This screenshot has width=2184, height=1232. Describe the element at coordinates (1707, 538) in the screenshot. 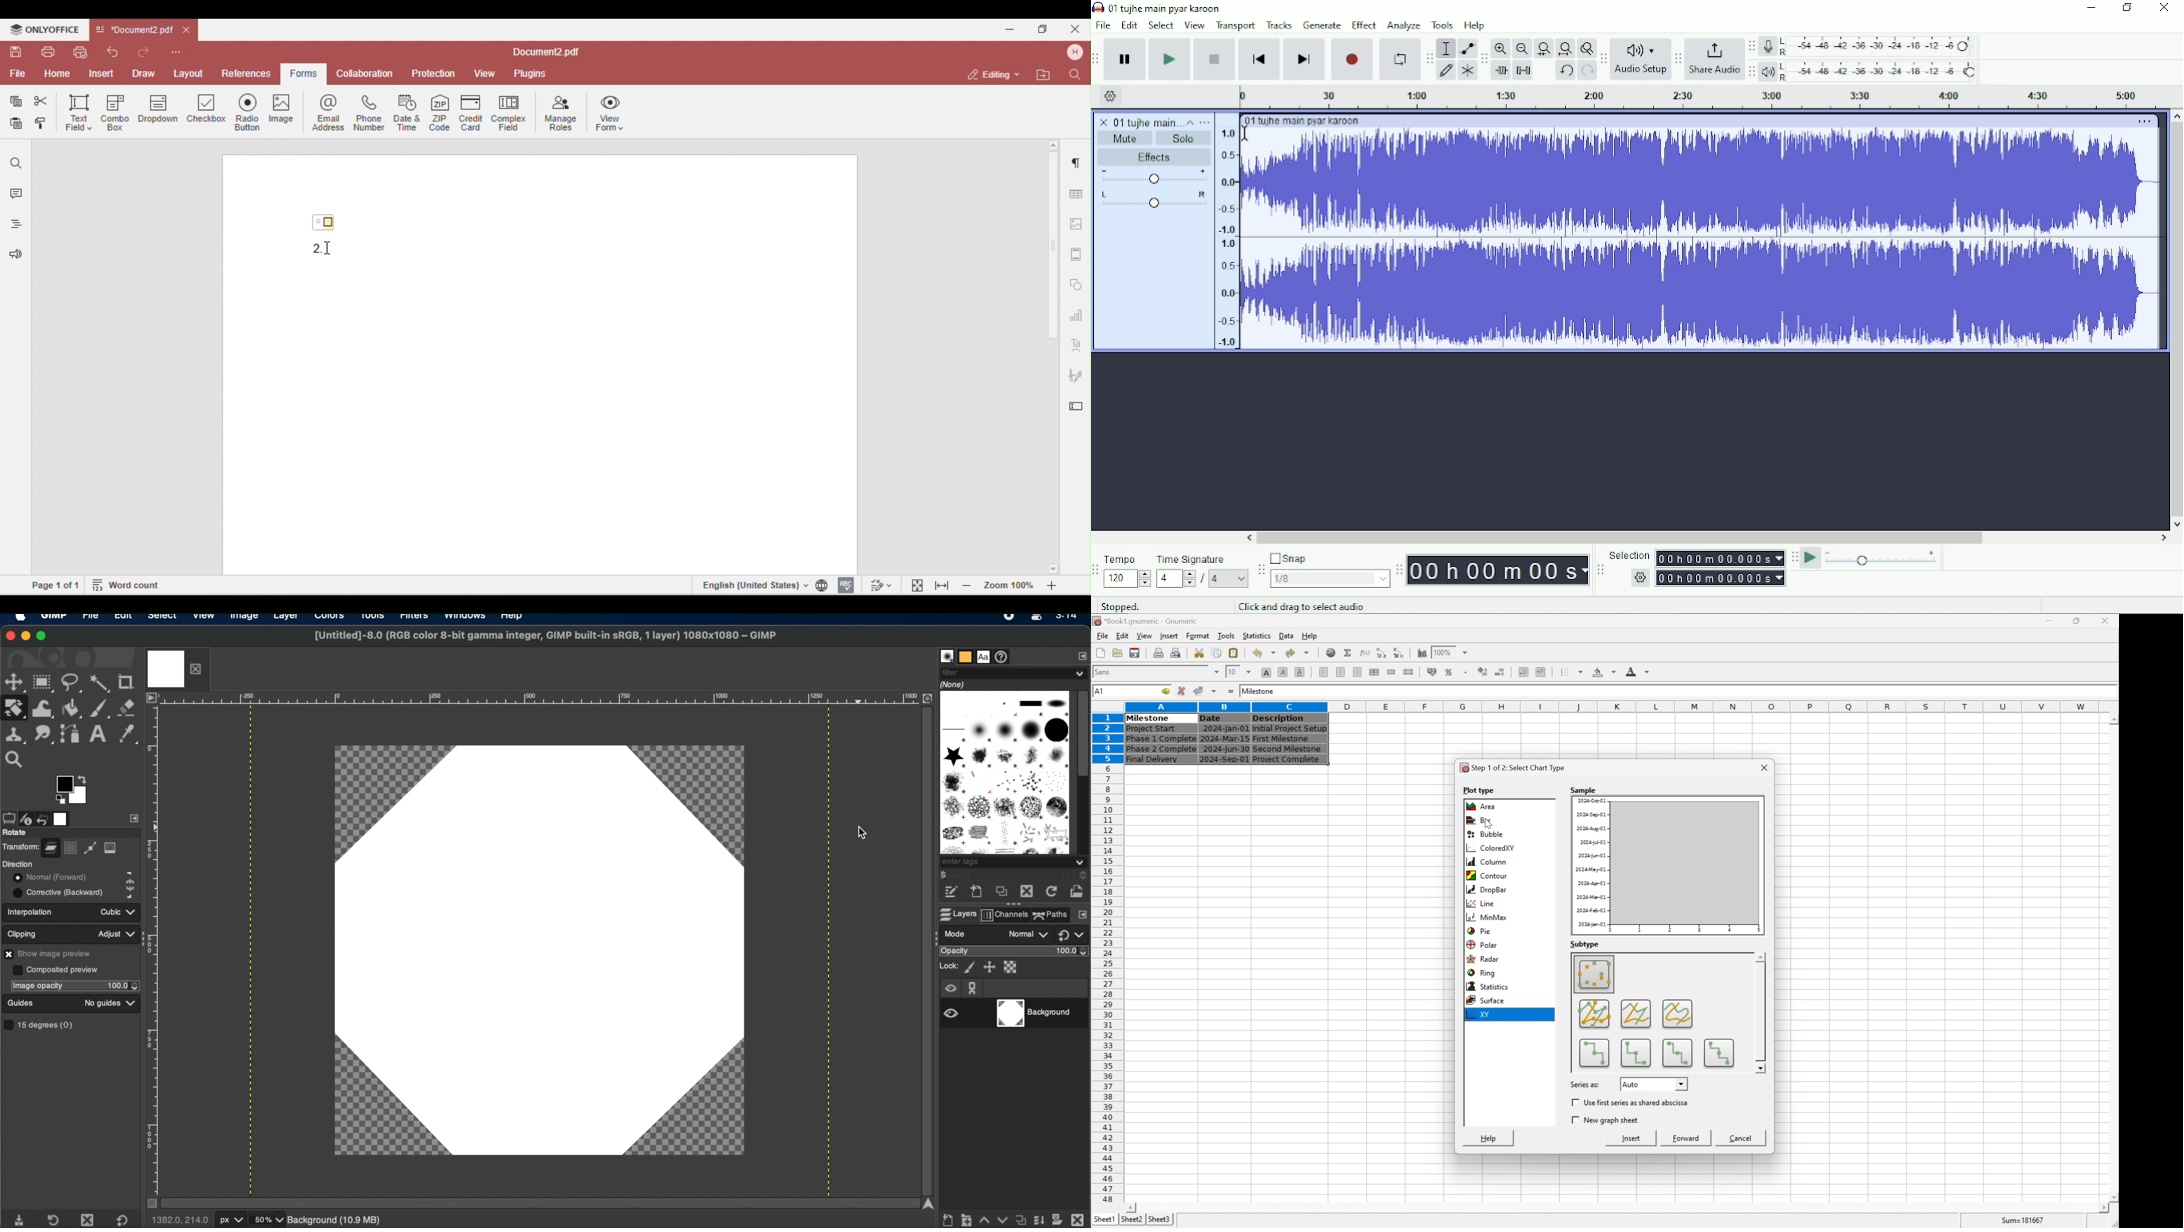

I see `Horizontal scrollbar` at that location.